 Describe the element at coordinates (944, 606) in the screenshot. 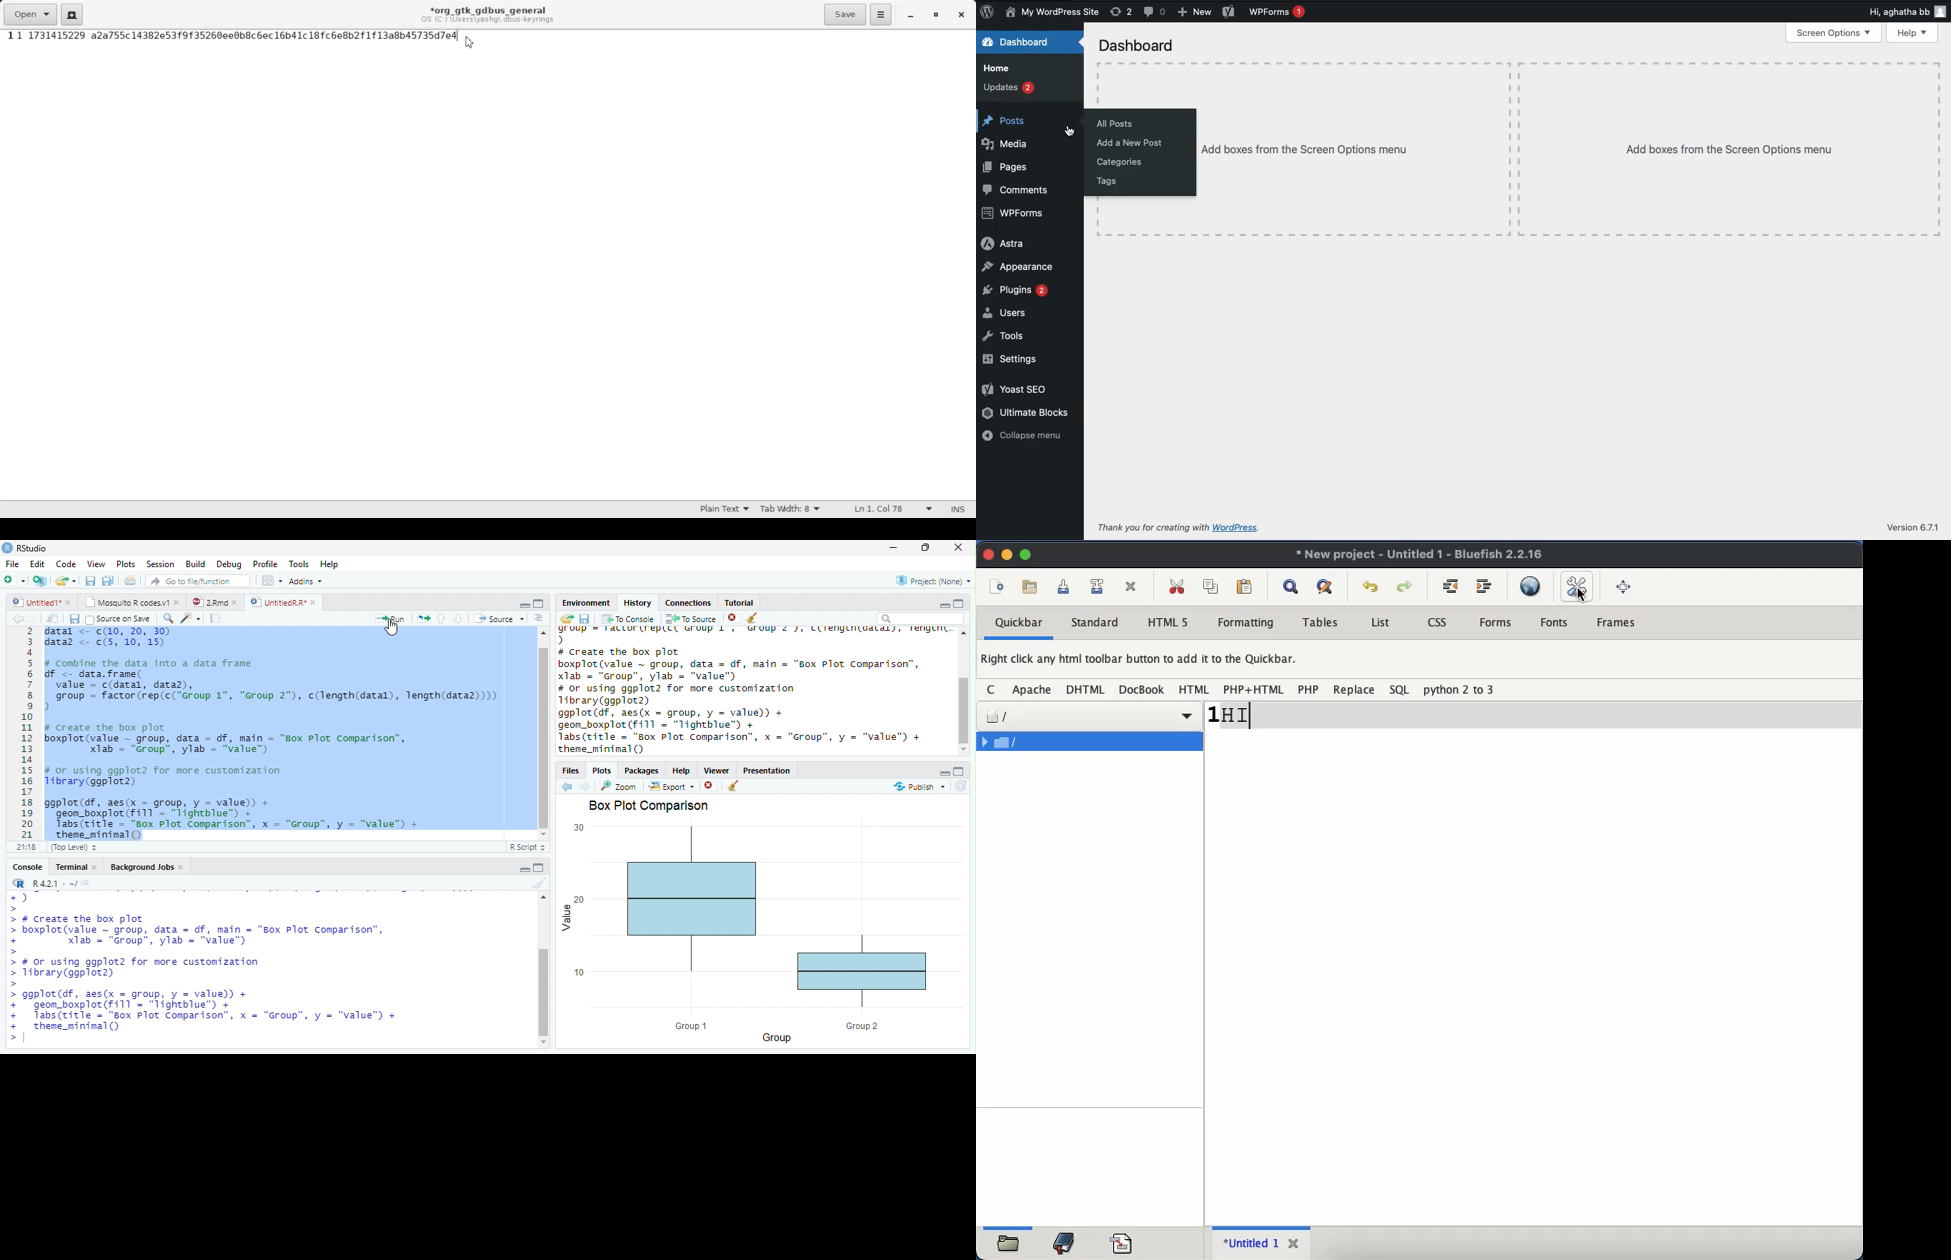

I see `Minimize` at that location.